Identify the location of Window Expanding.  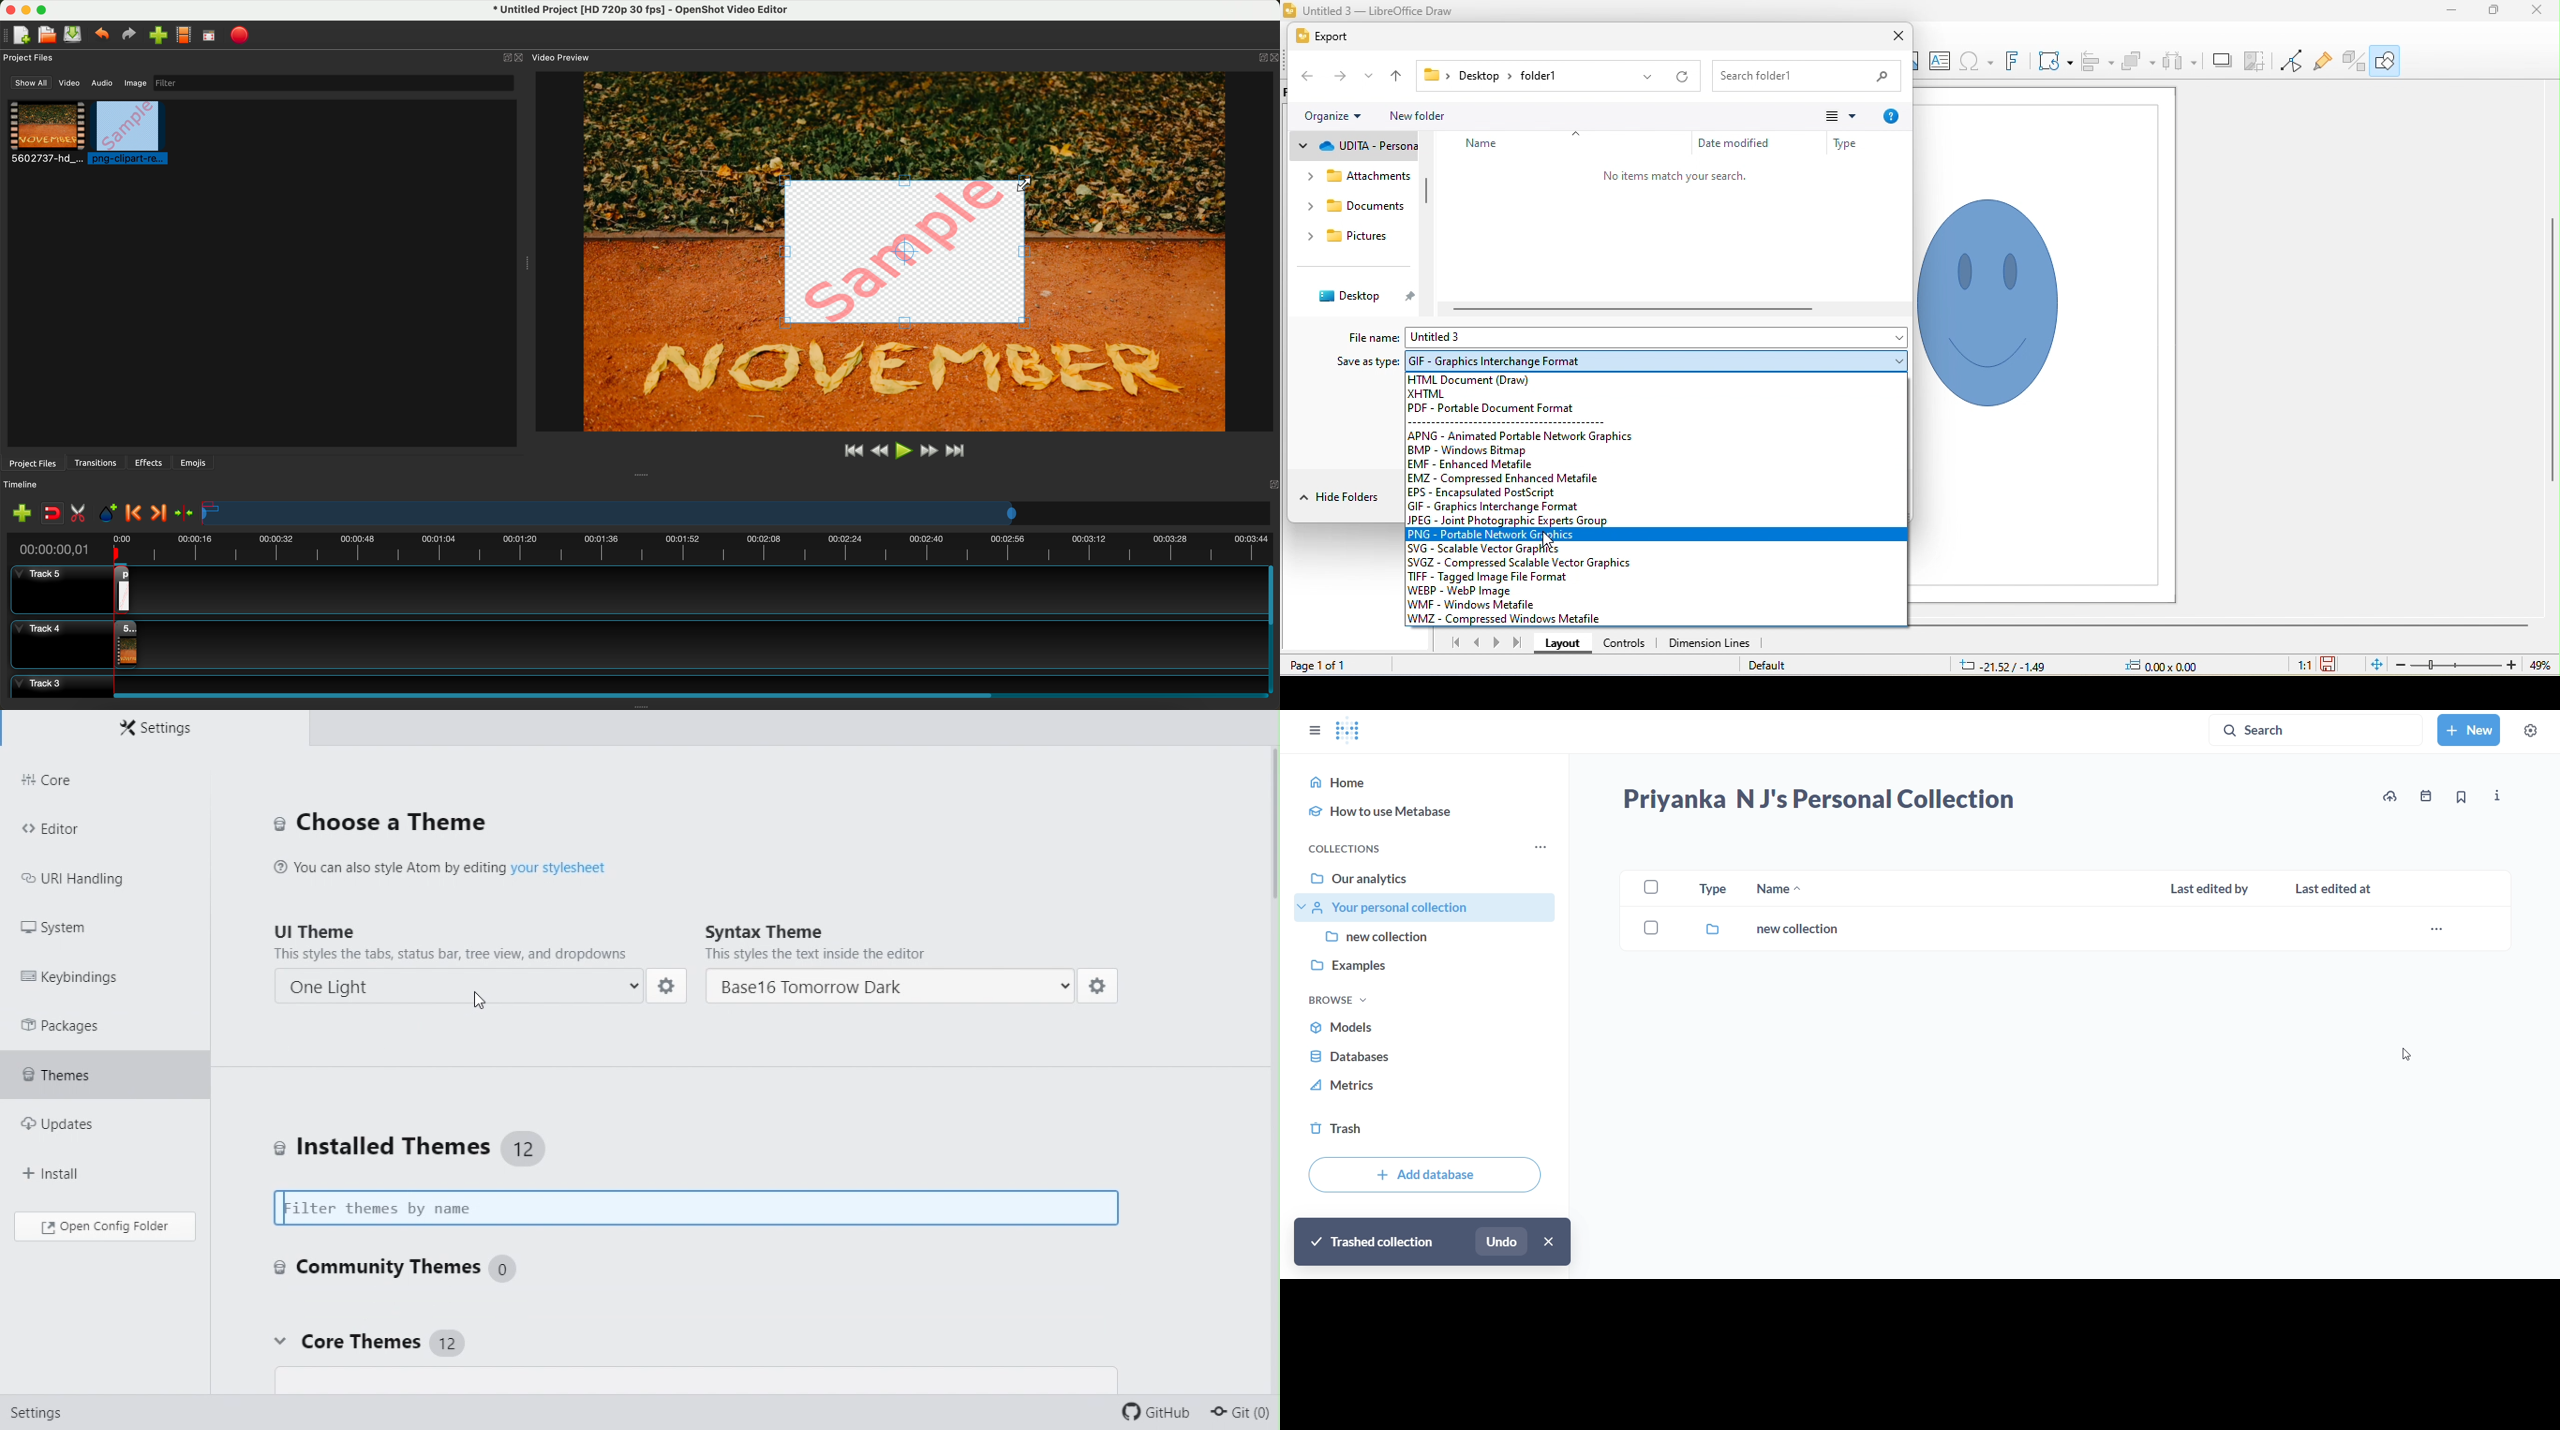
(645, 707).